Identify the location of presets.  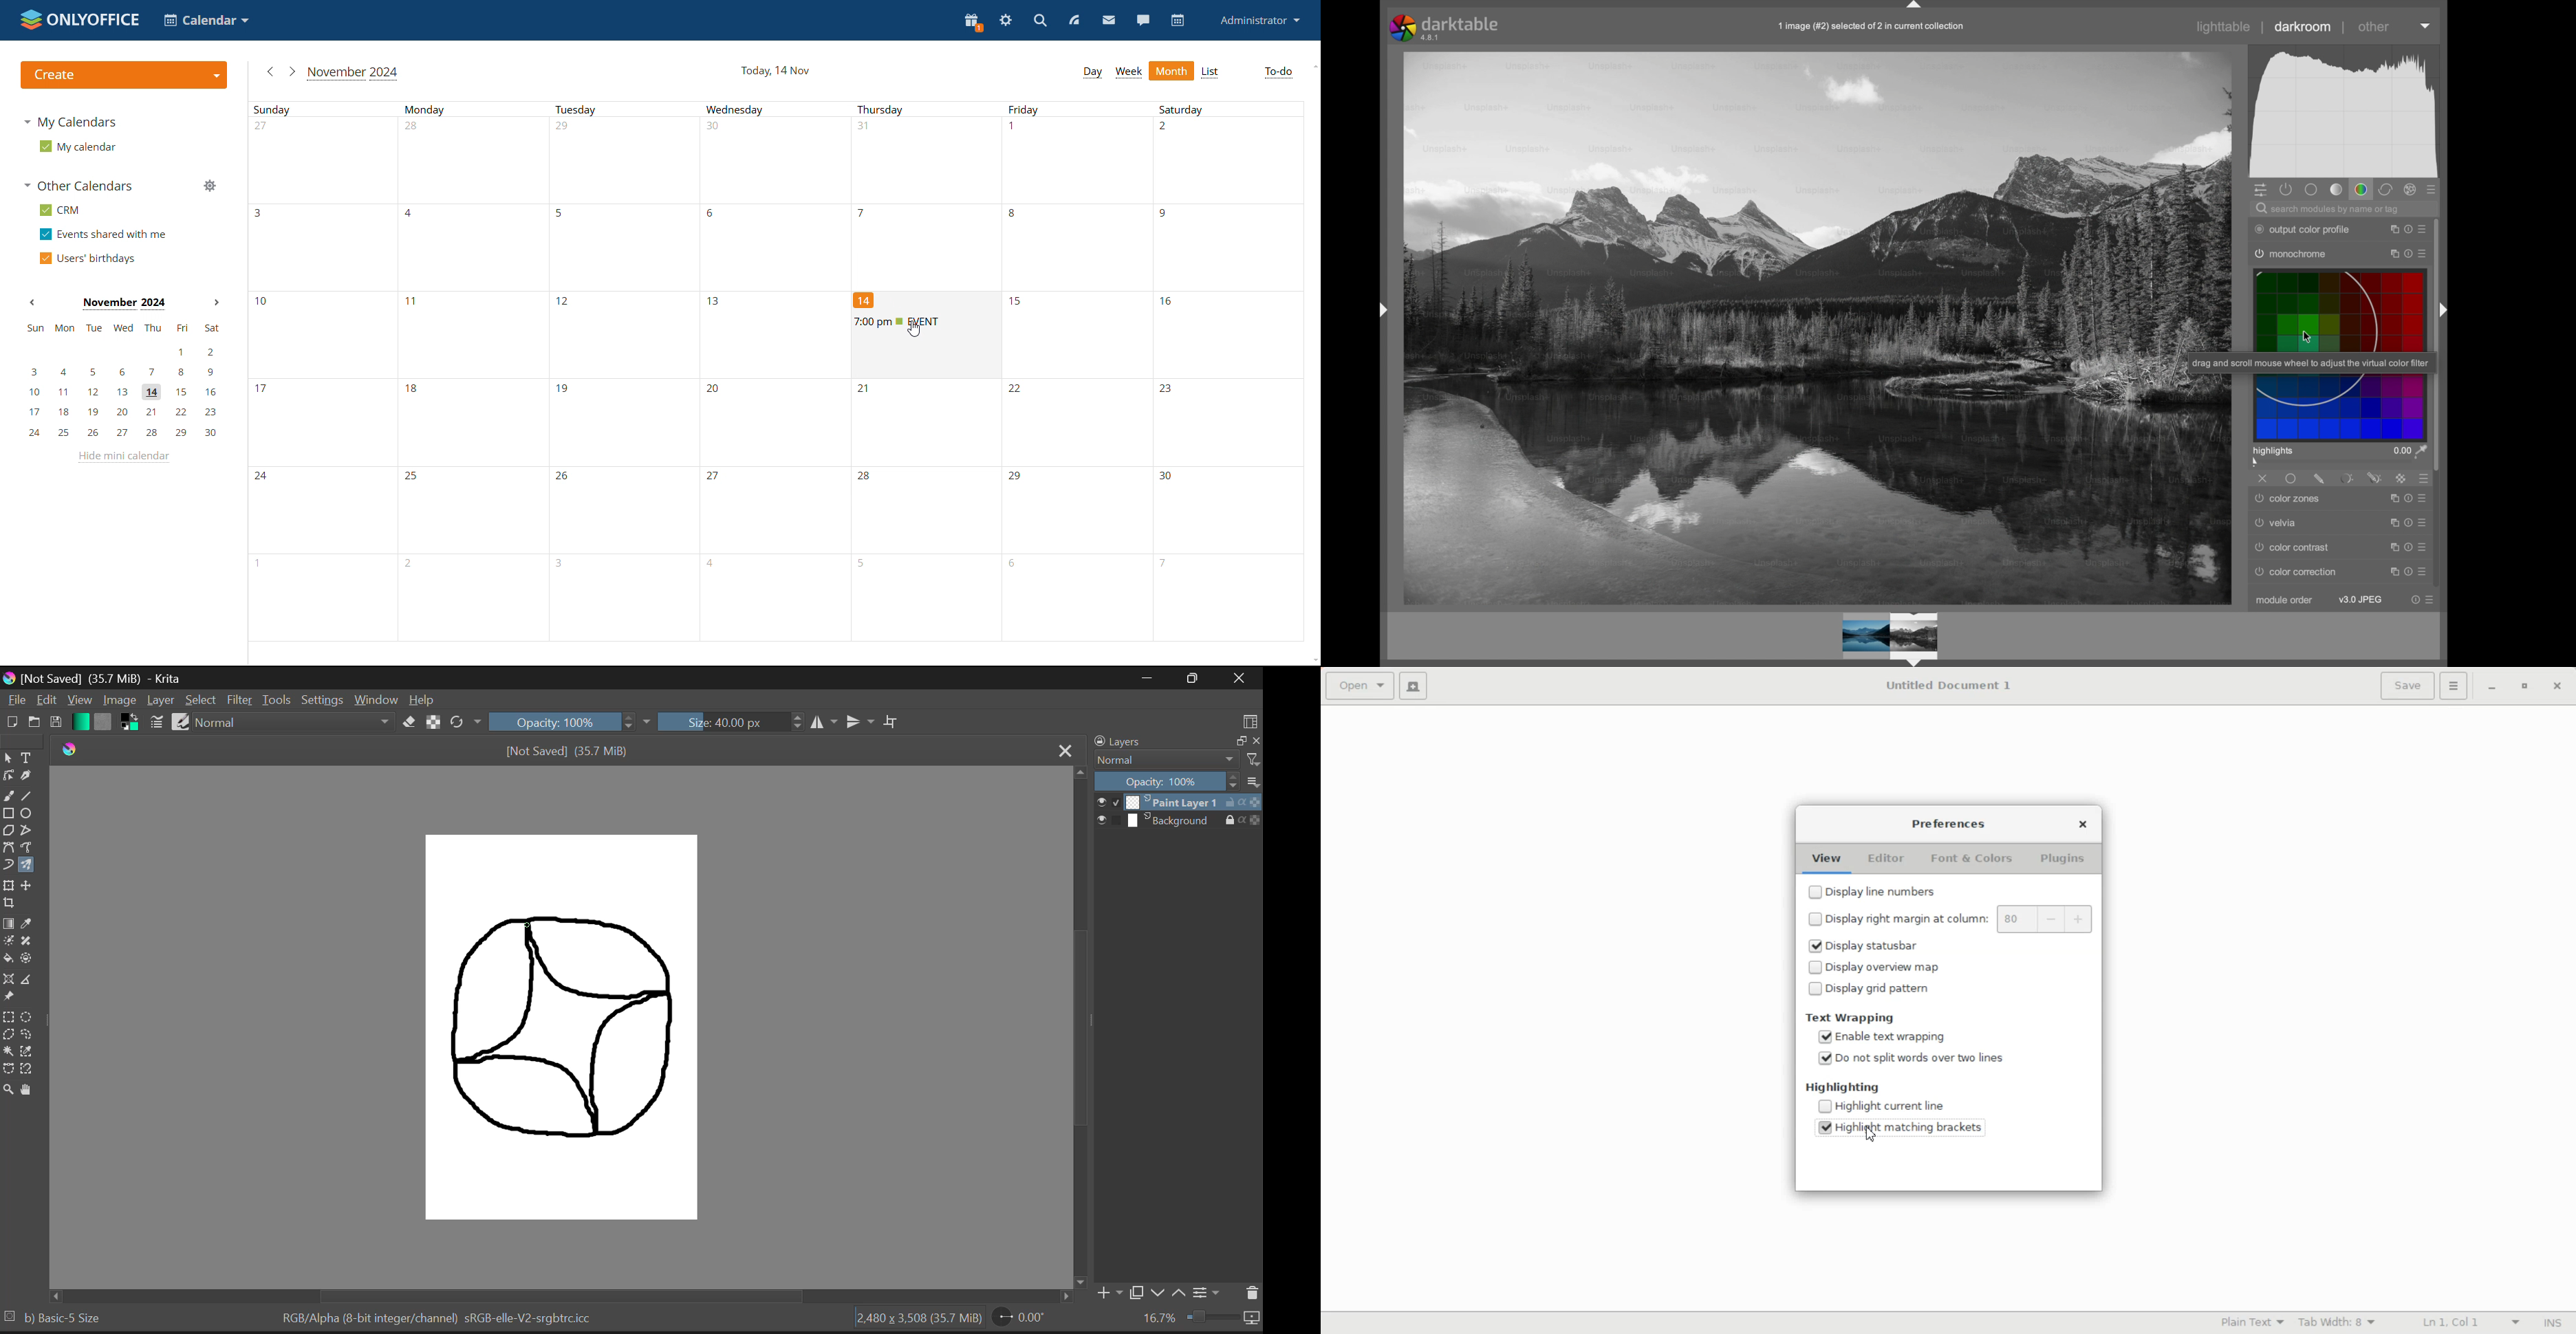
(2425, 499).